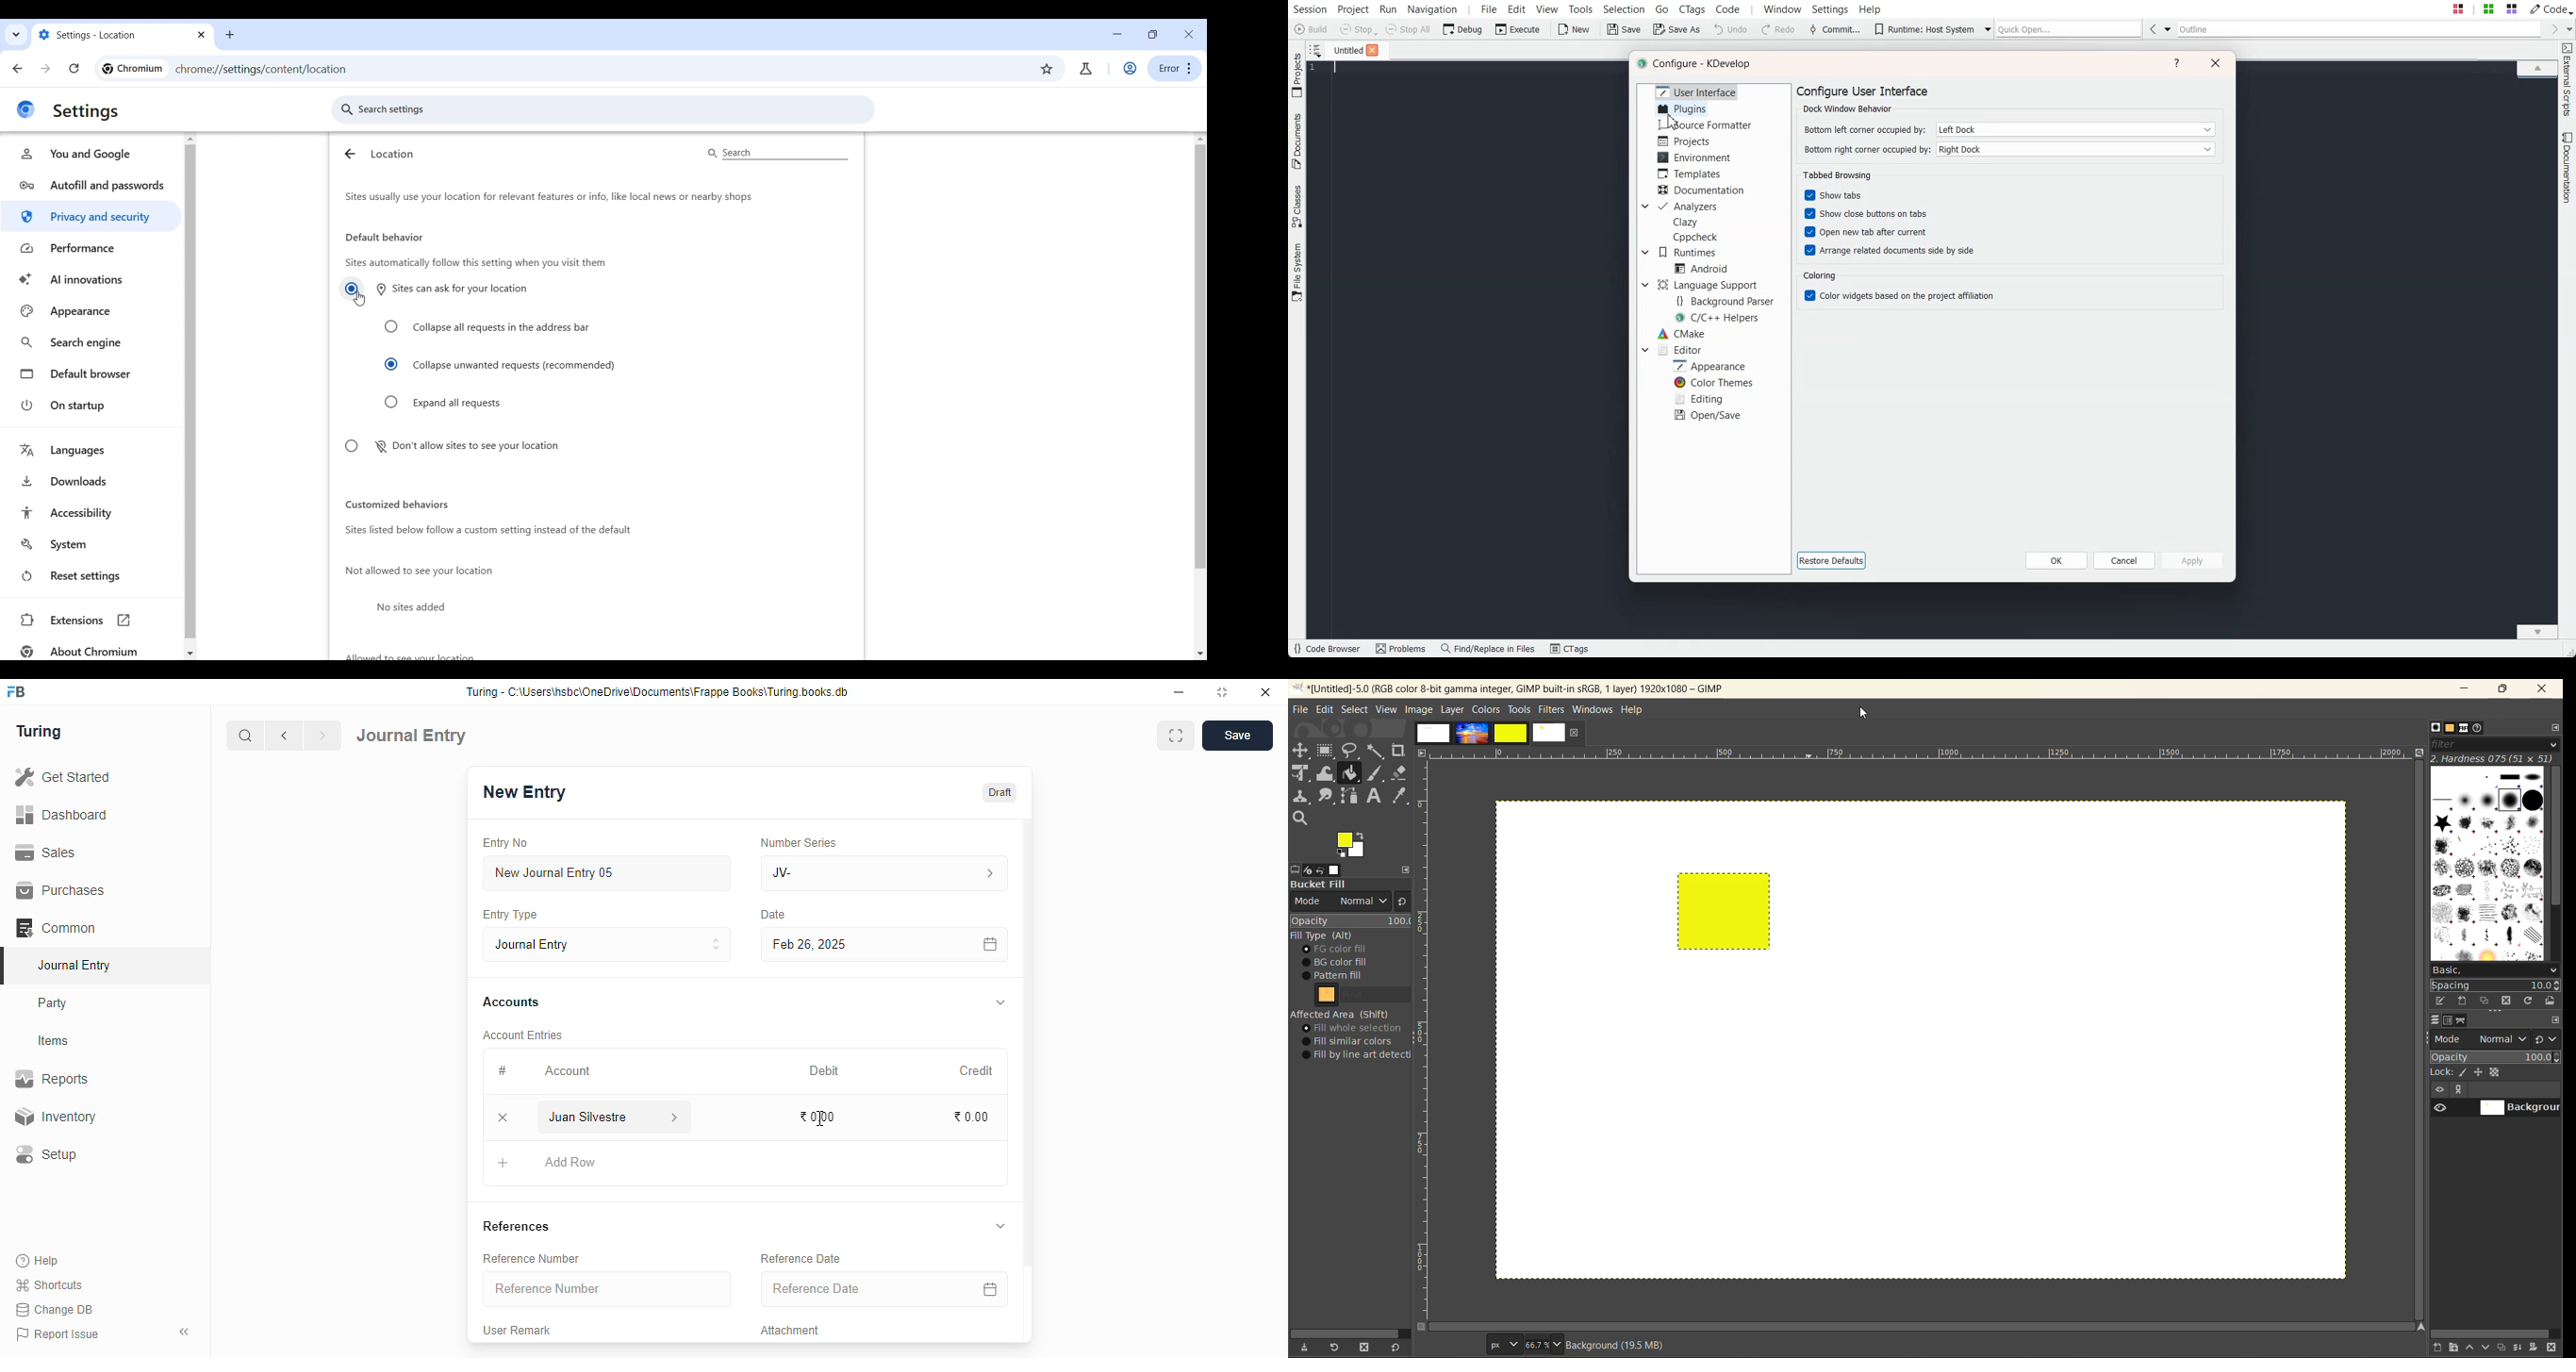 Image resolution: width=2576 pixels, height=1372 pixels. What do you see at coordinates (286, 736) in the screenshot?
I see `previous` at bounding box center [286, 736].